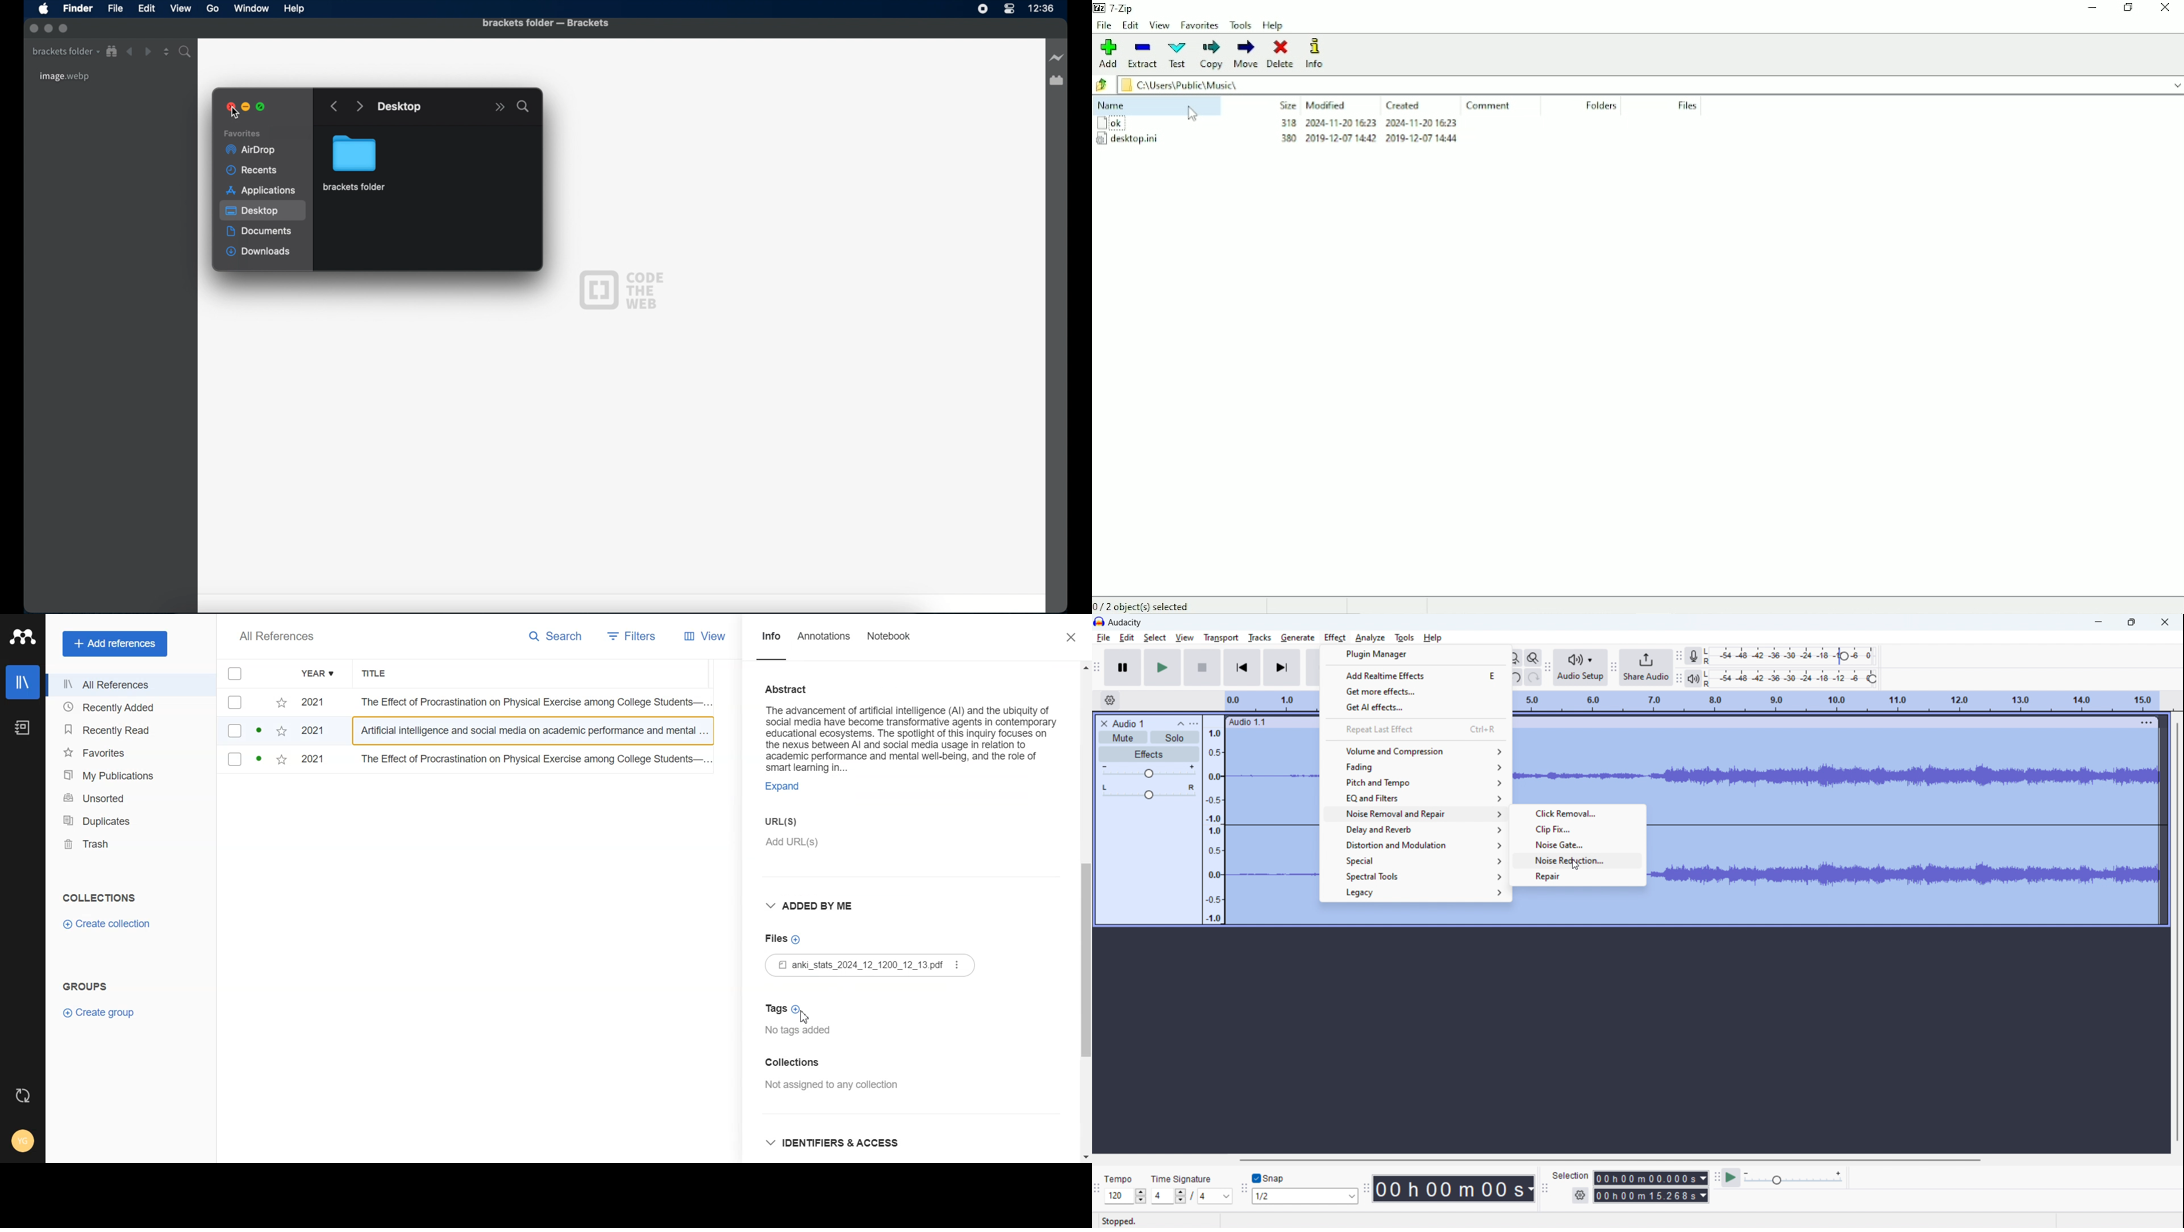  Describe the element at coordinates (500, 107) in the screenshot. I see `more options` at that location.